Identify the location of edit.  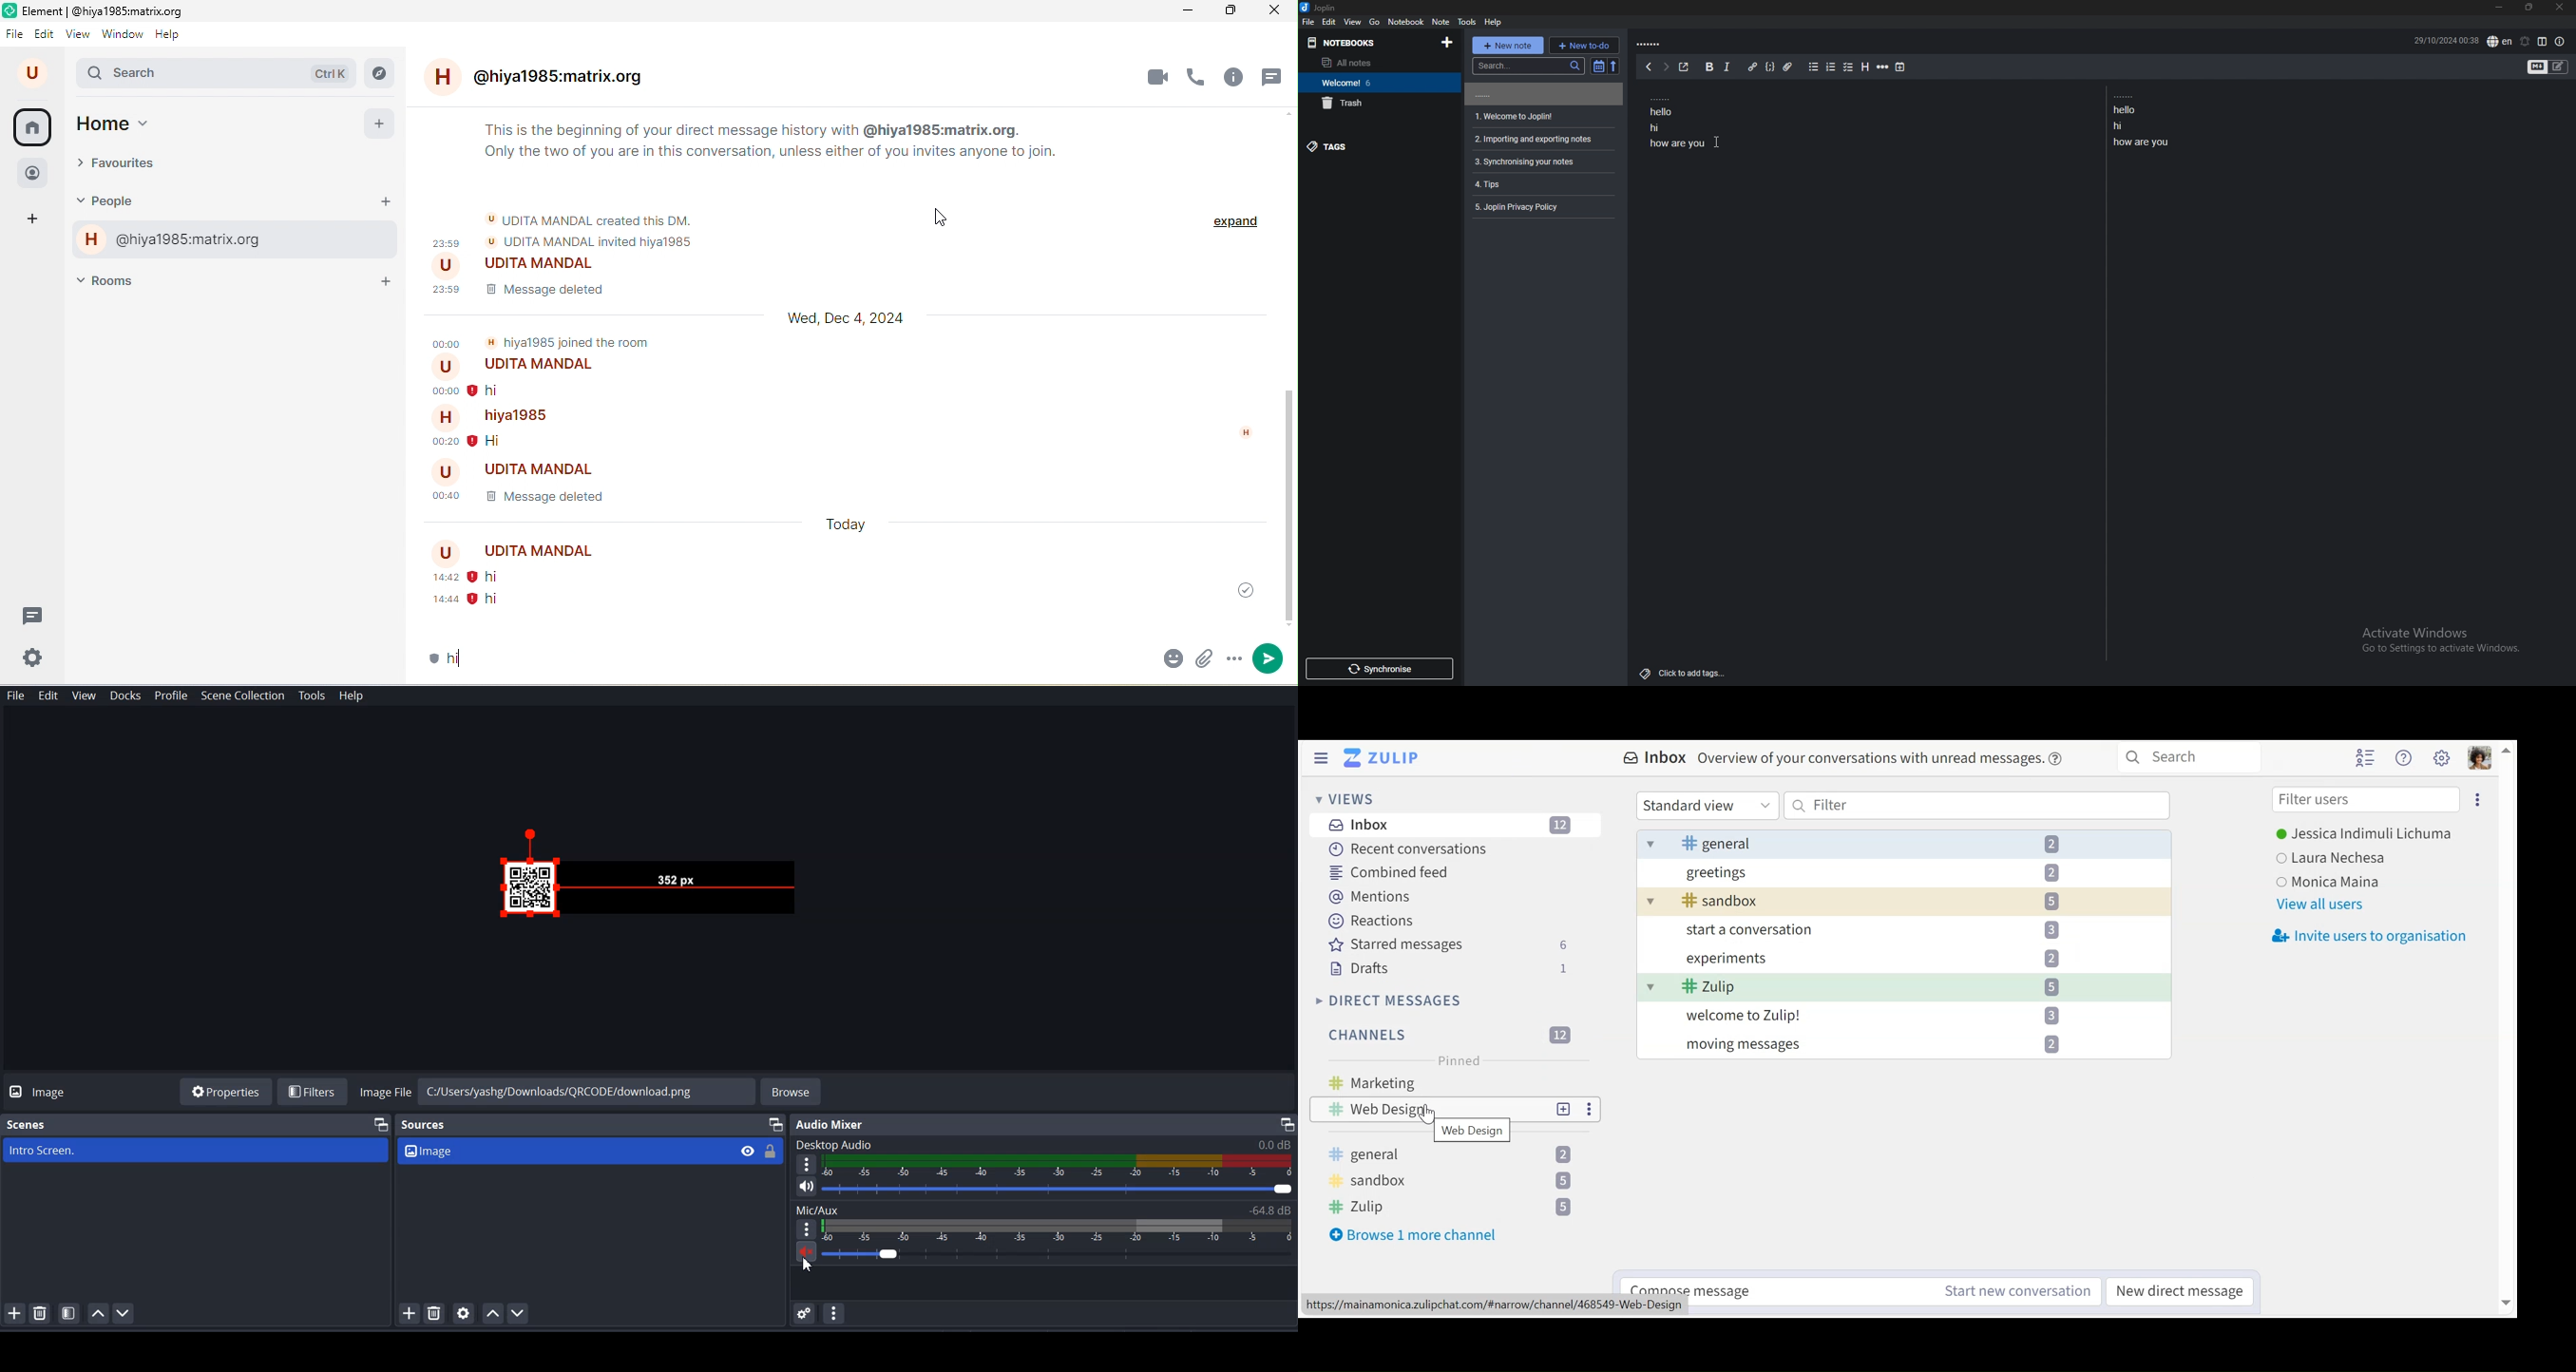
(46, 35).